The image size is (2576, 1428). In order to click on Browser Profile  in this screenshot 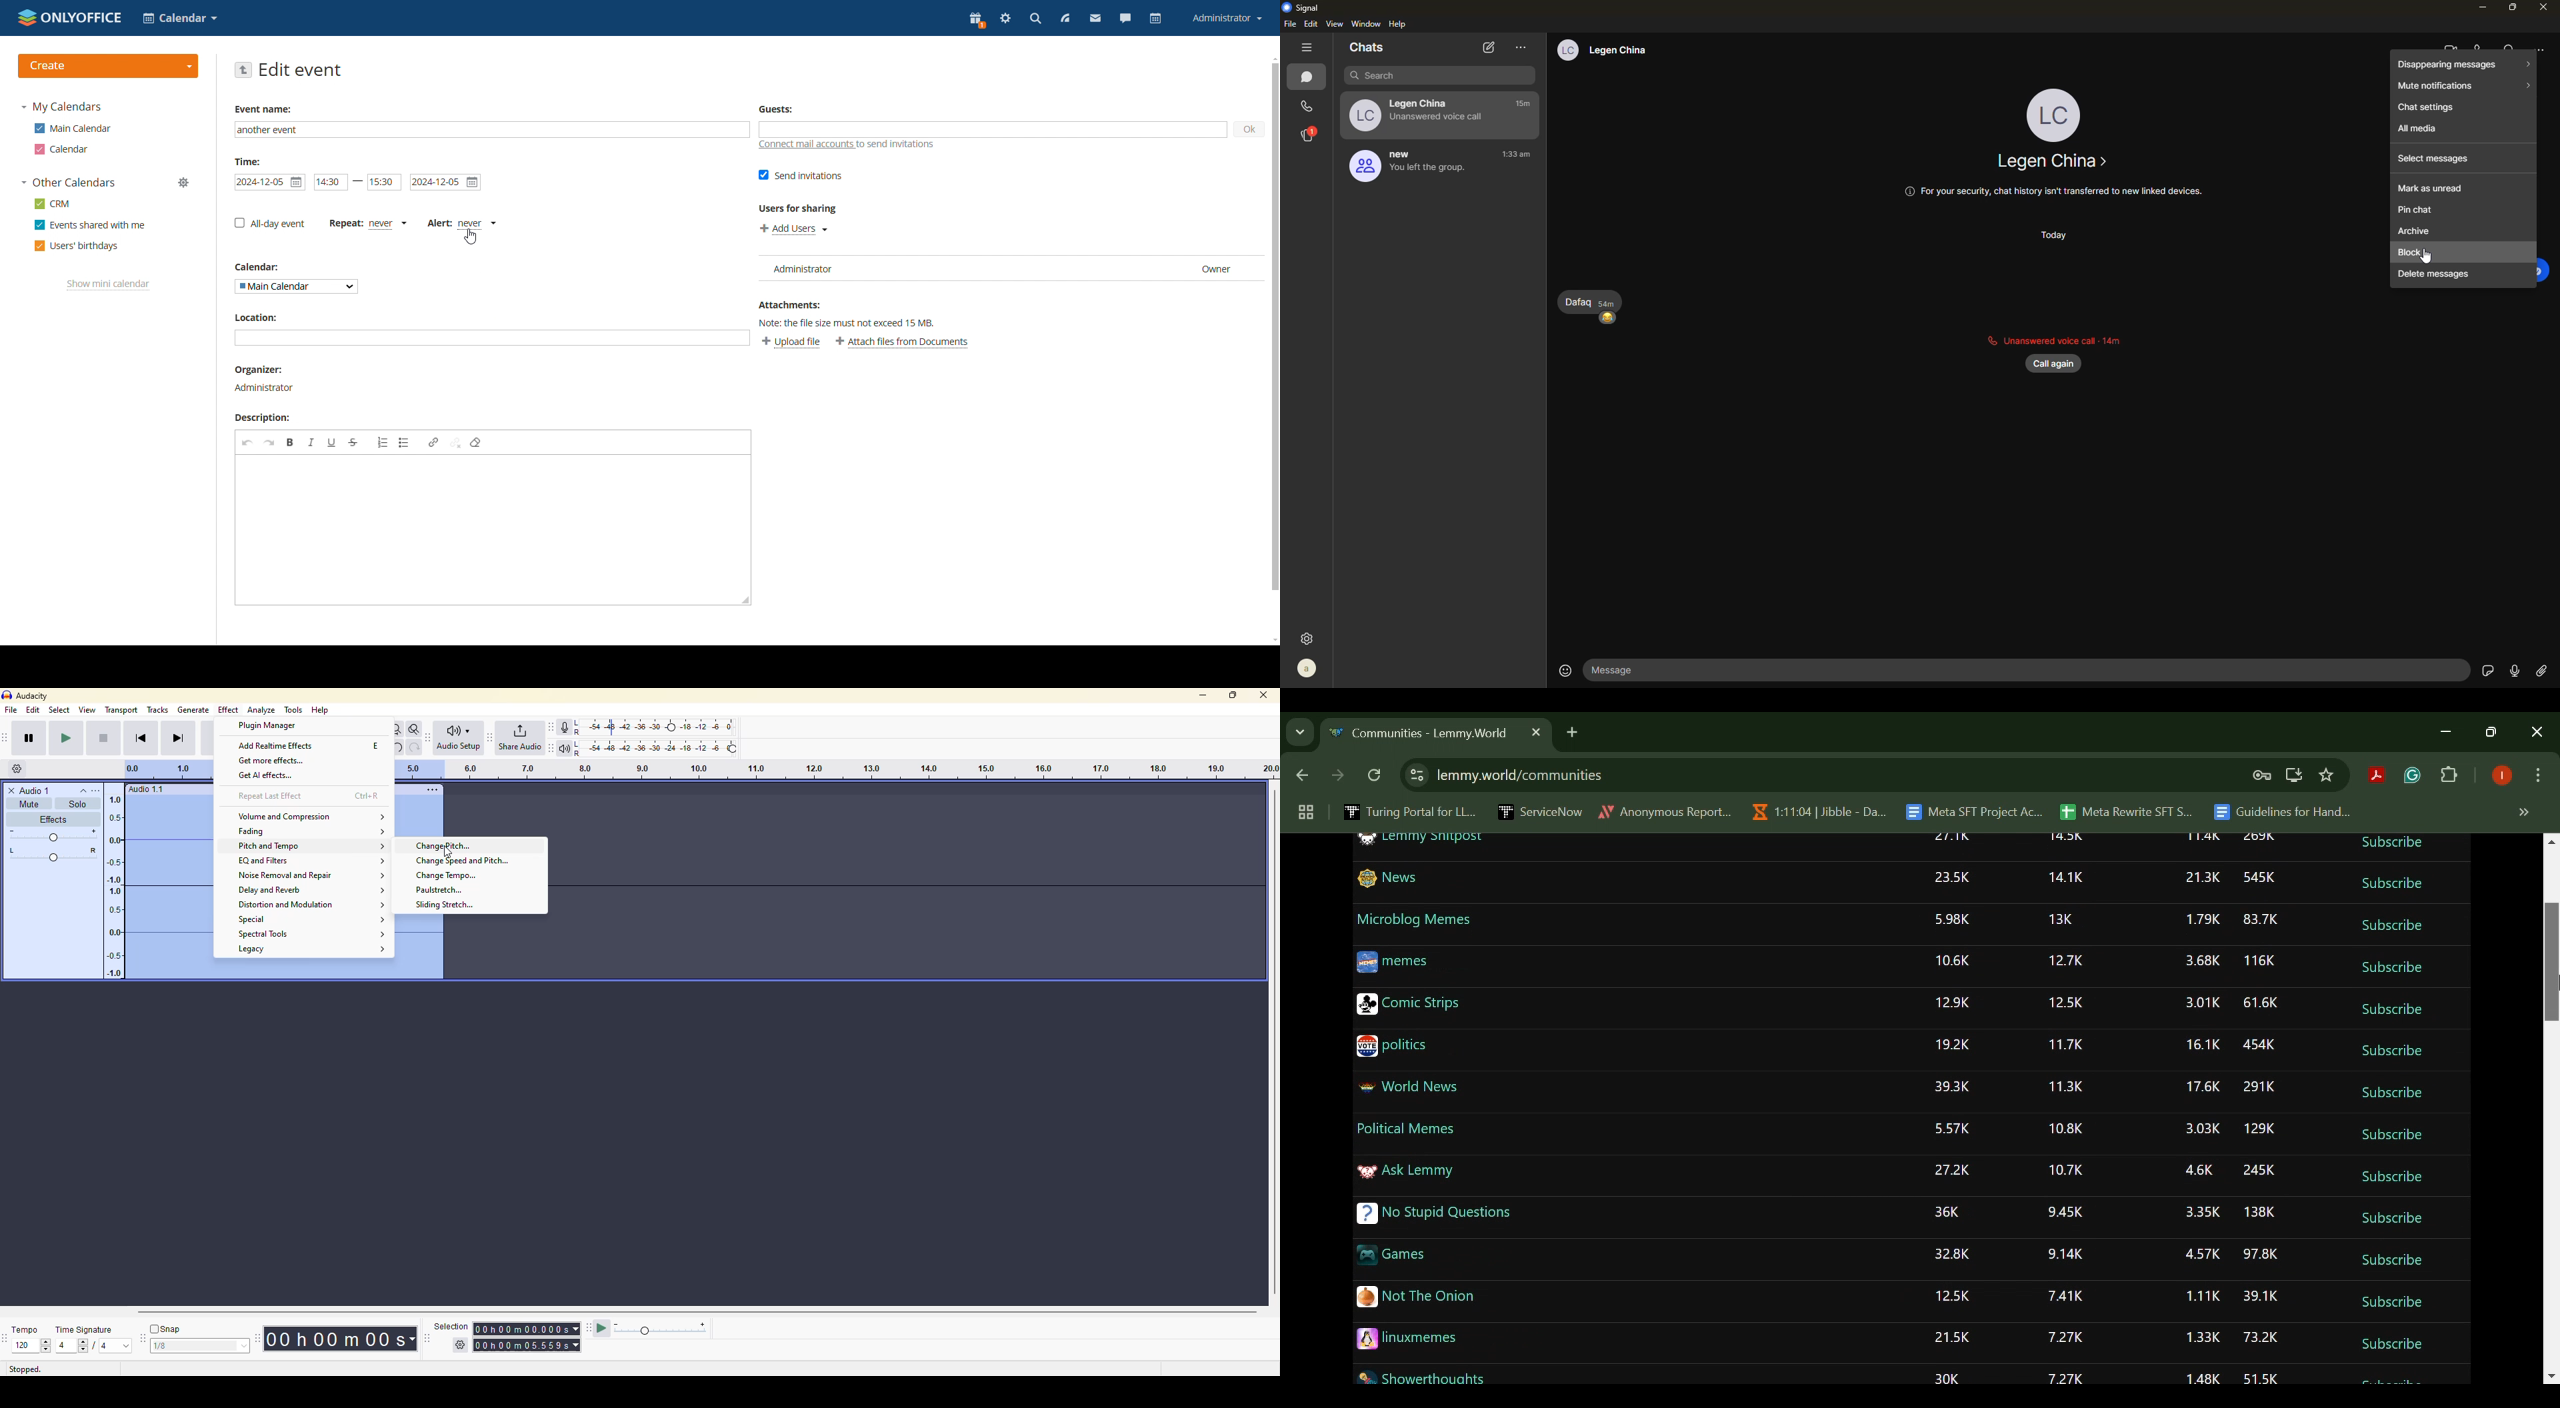, I will do `click(2502, 777)`.